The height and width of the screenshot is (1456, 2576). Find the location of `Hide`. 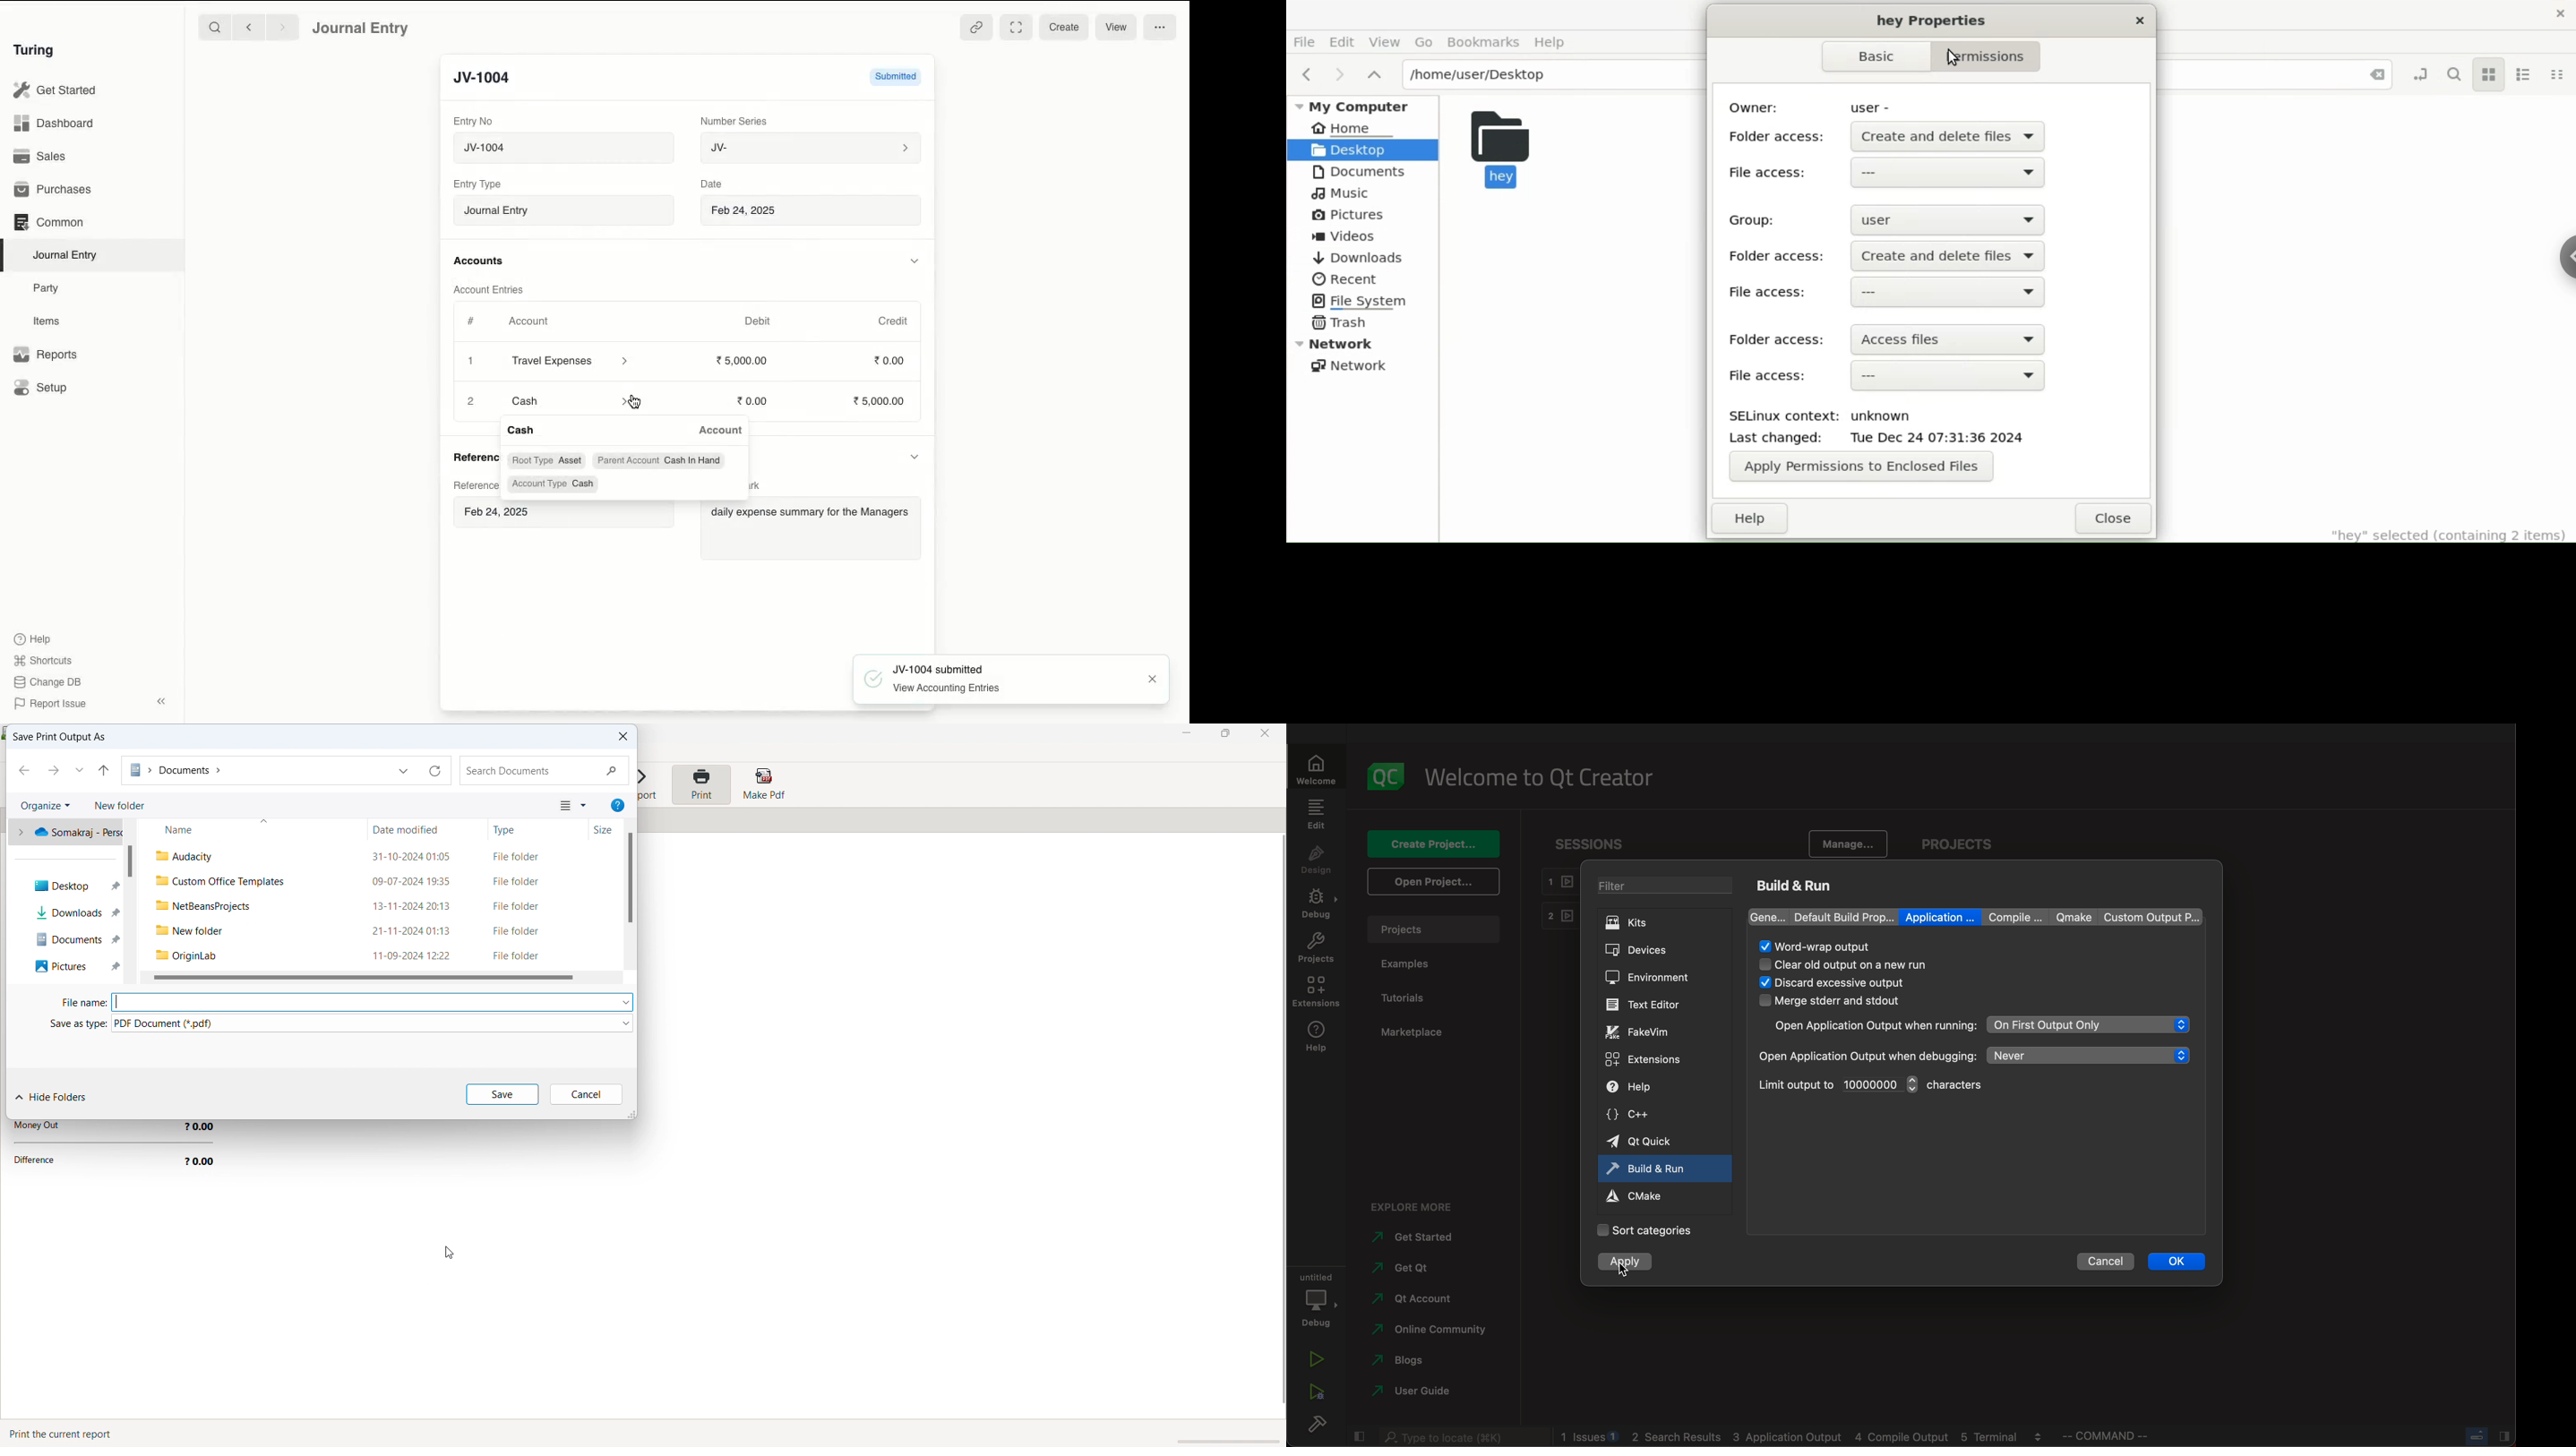

Hide is located at coordinates (919, 456).